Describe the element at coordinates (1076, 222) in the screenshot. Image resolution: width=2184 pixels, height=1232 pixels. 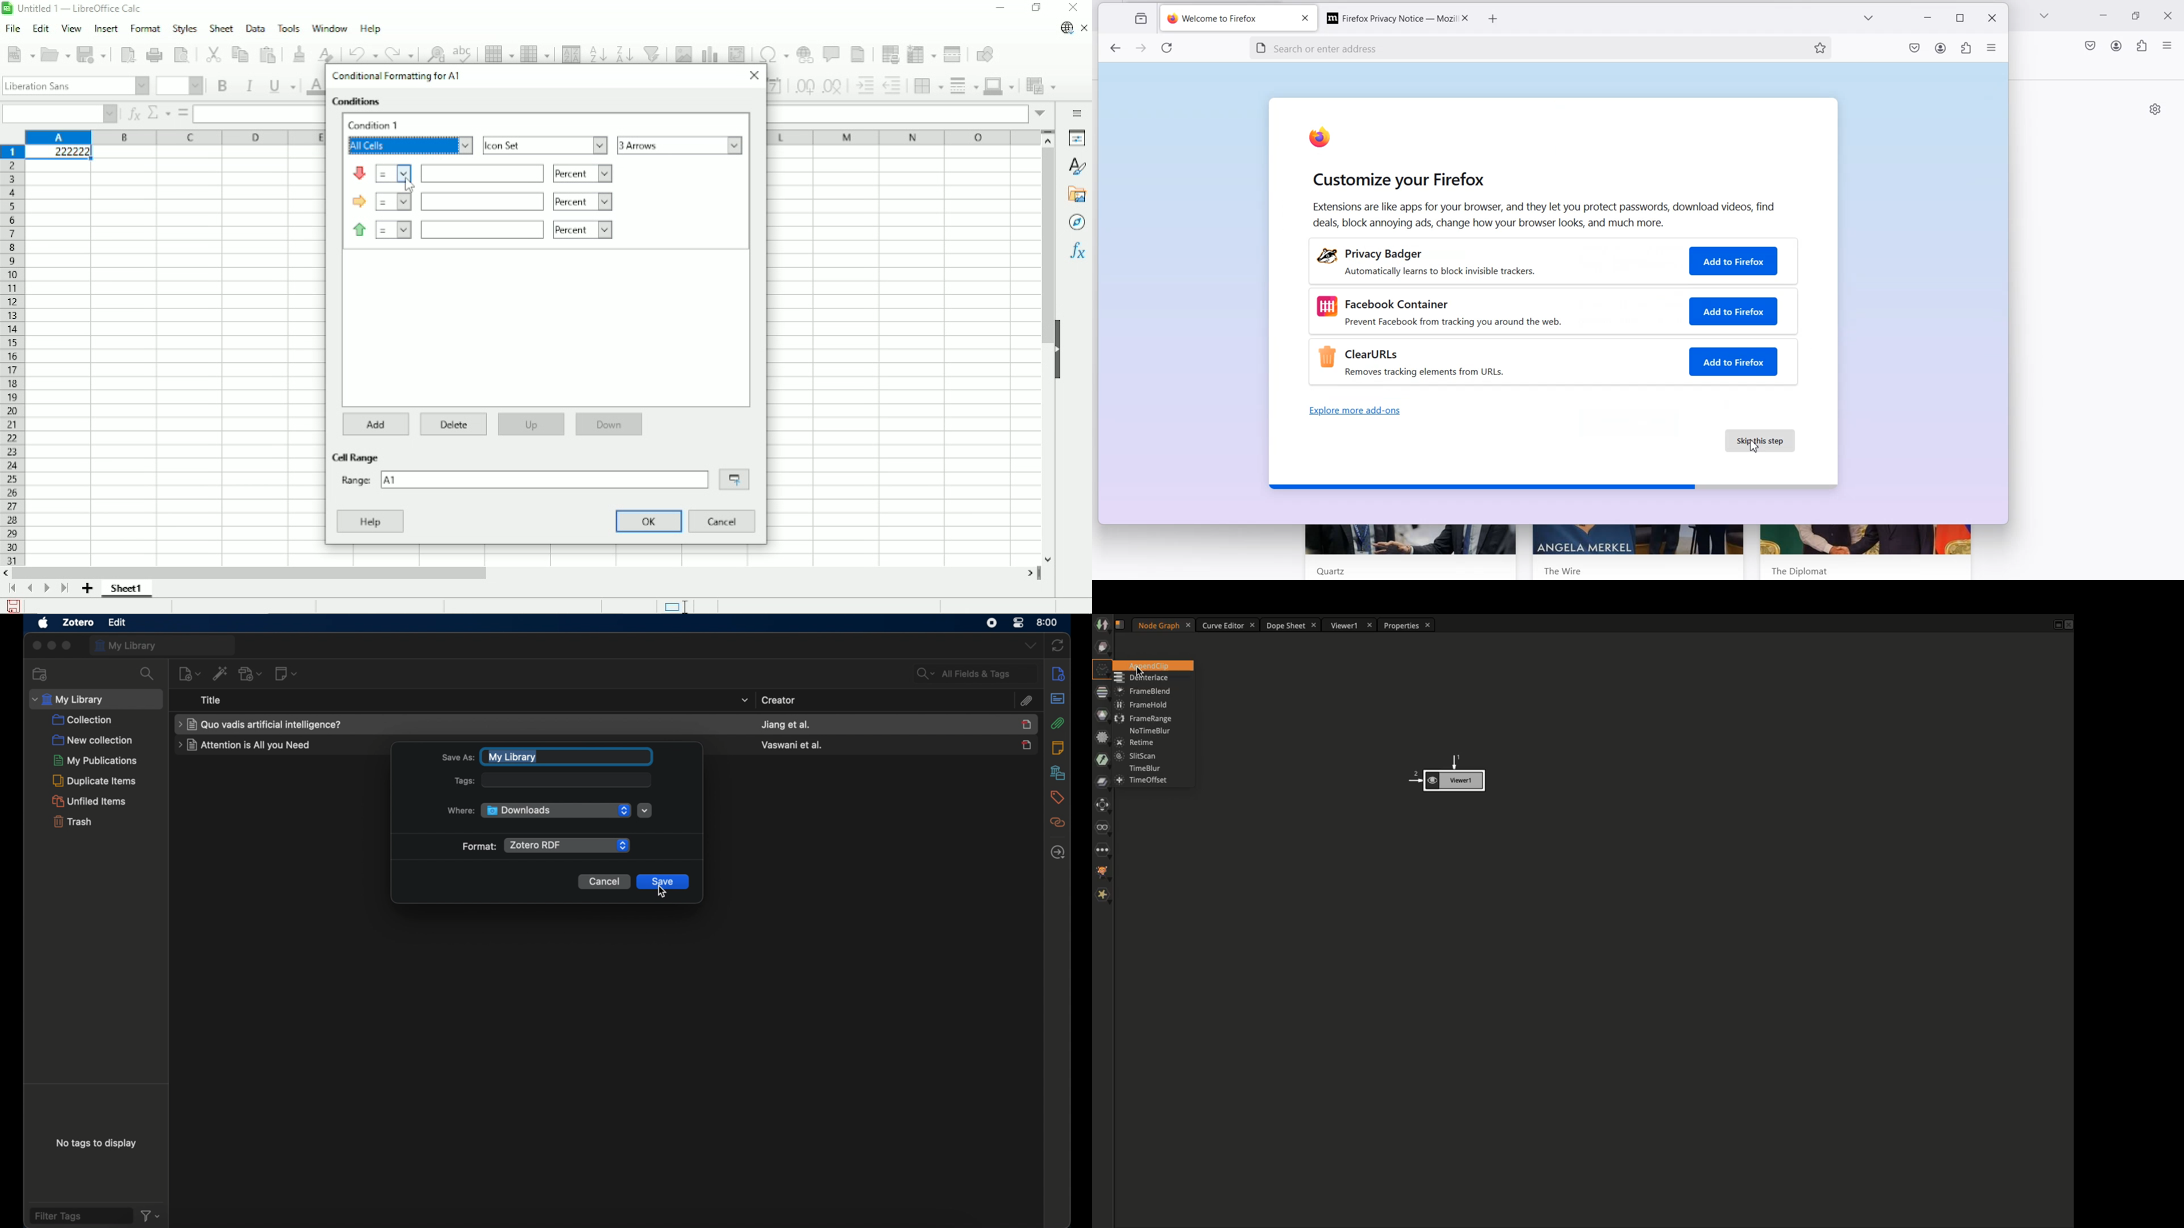
I see `Navigator` at that location.